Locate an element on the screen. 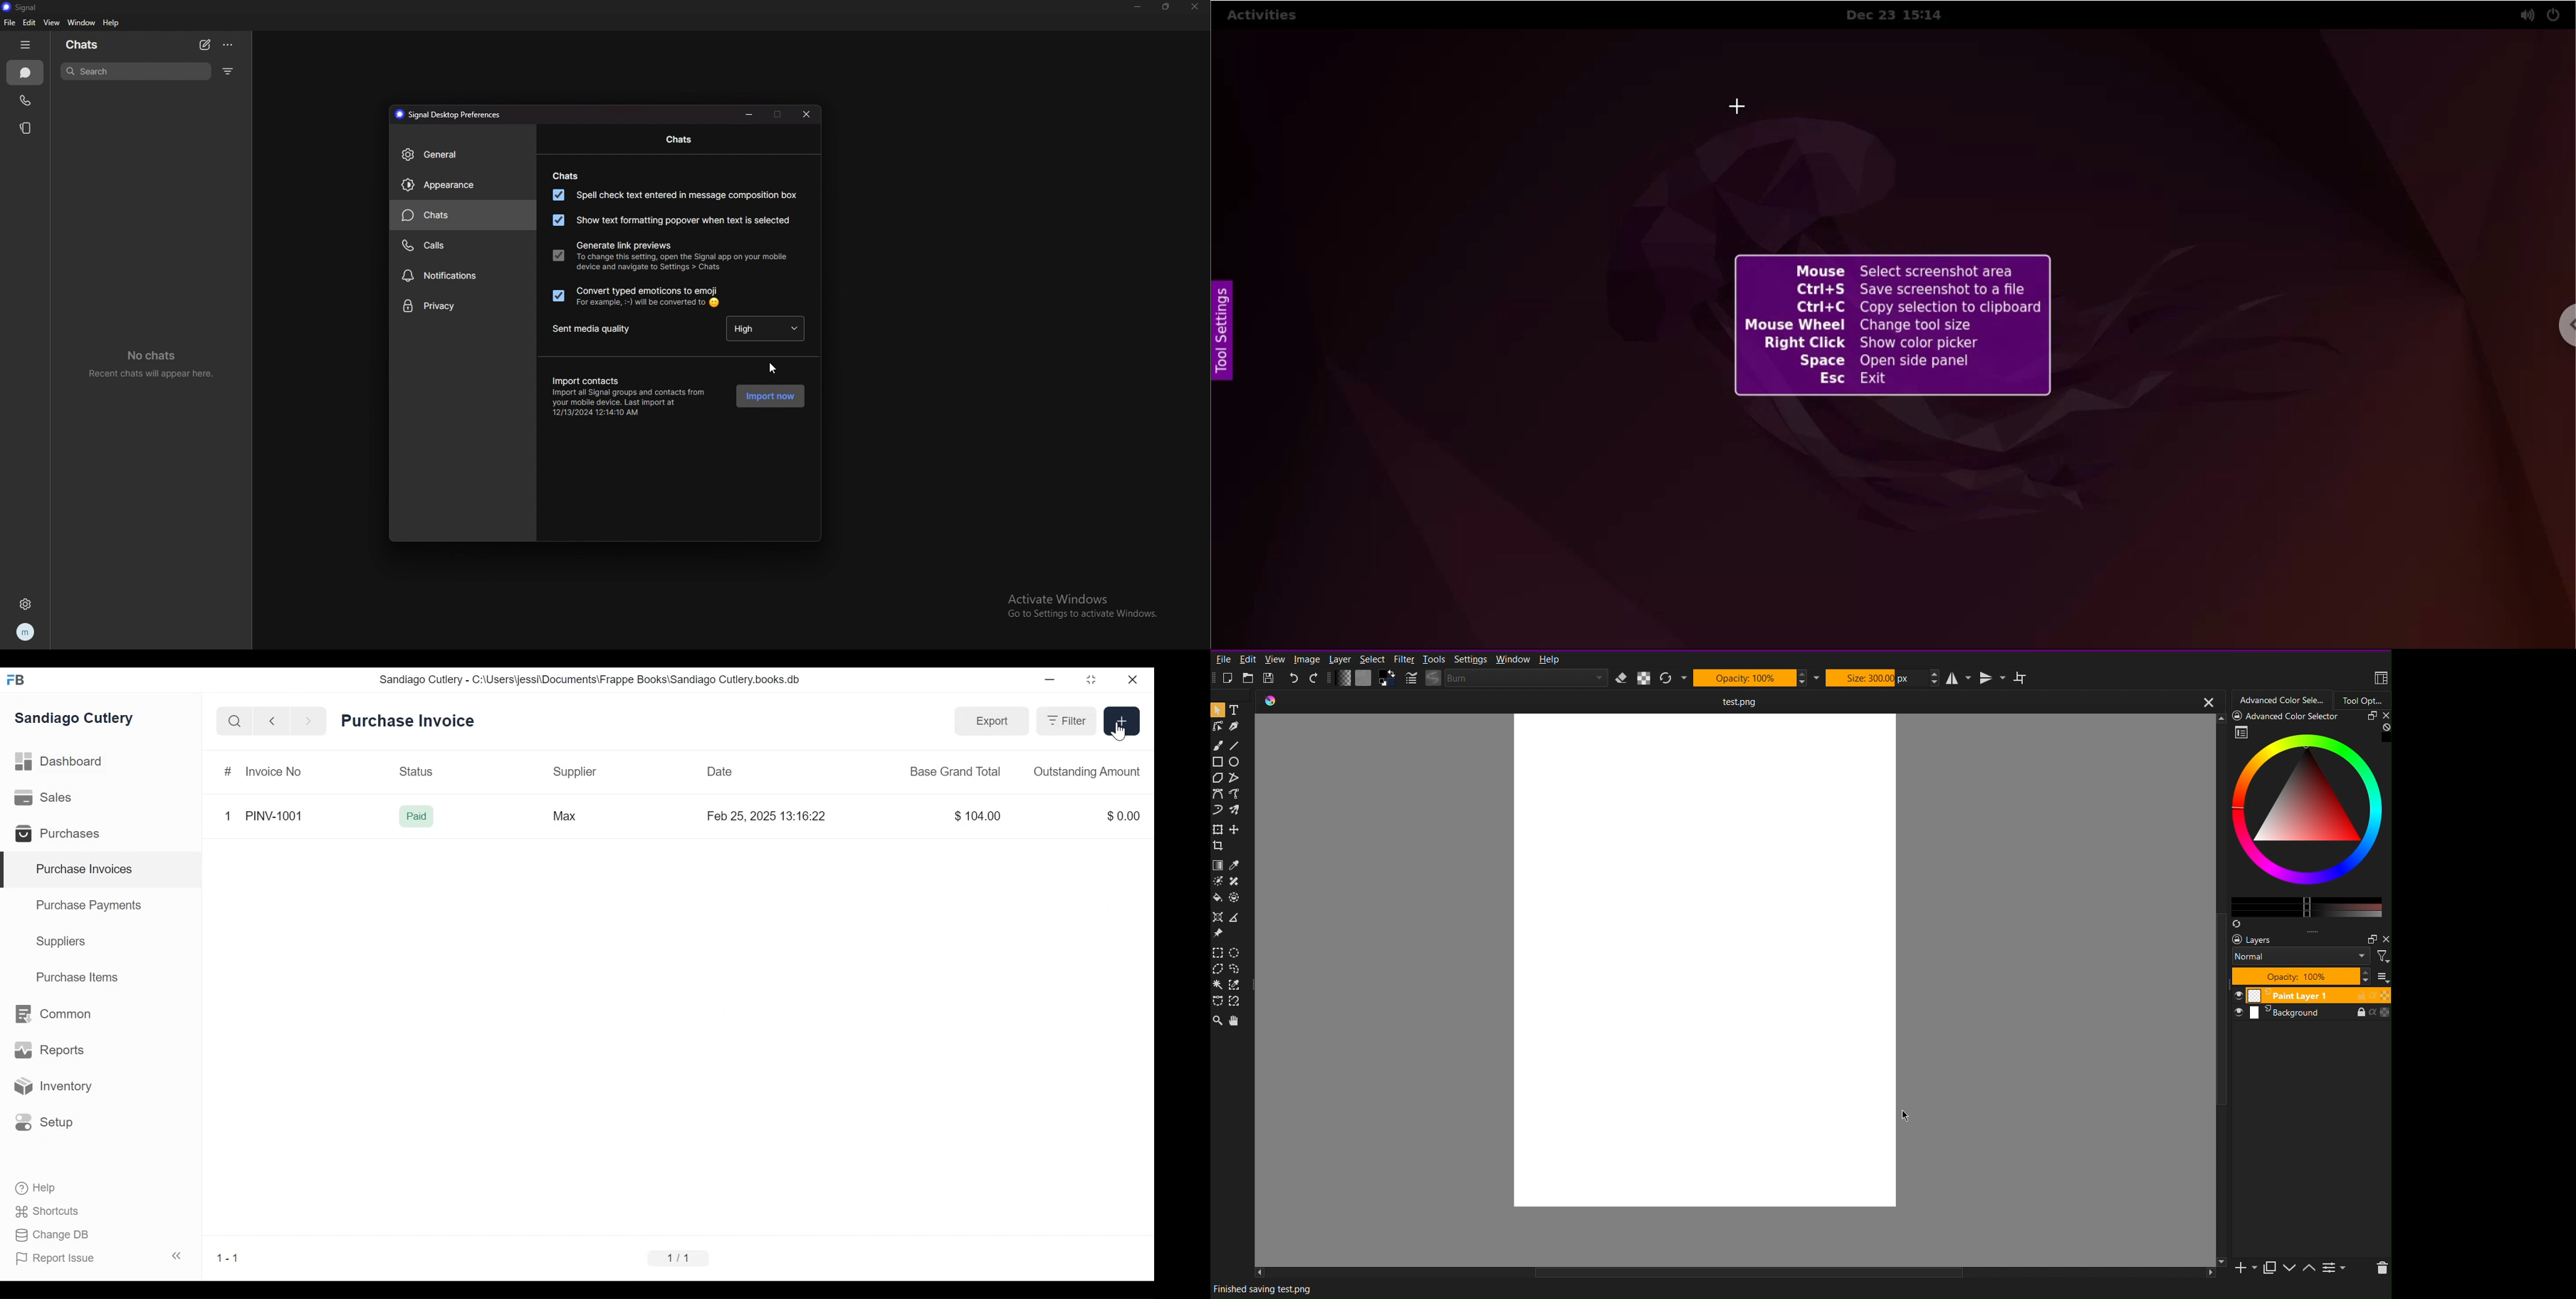 Image resolution: width=2576 pixels, height=1316 pixels. Refresh is located at coordinates (1670, 678).